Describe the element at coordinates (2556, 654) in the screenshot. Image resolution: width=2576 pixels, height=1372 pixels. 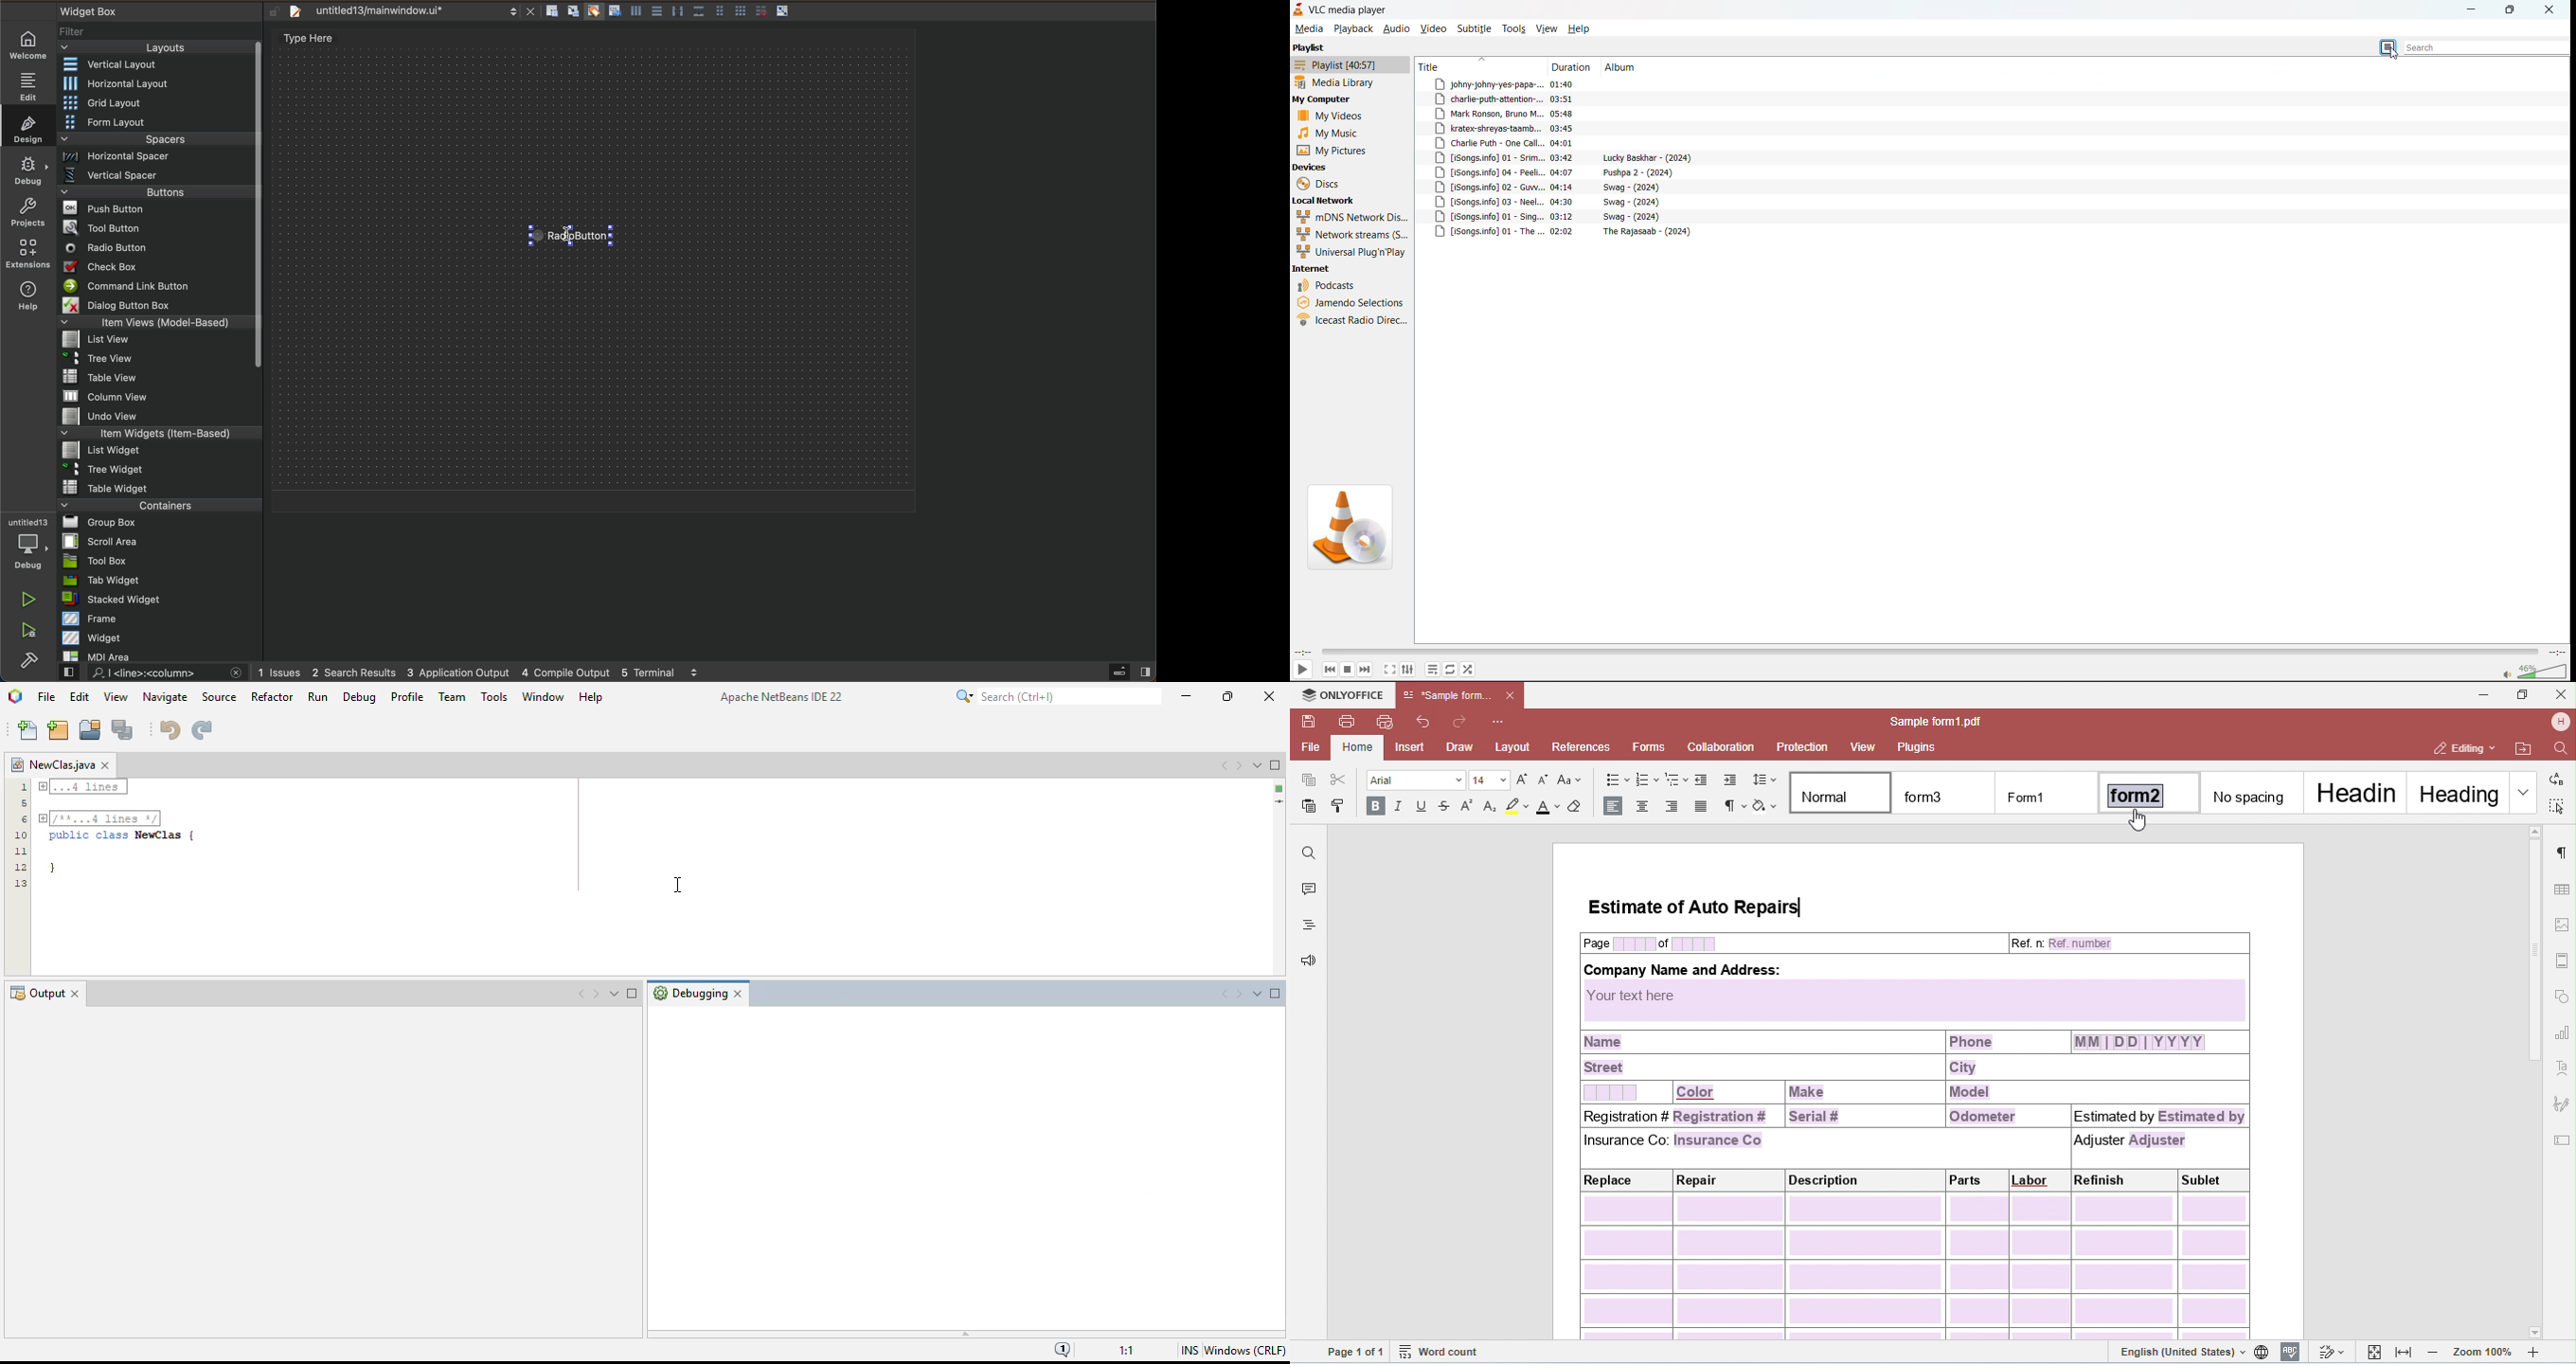
I see `total track time` at that location.